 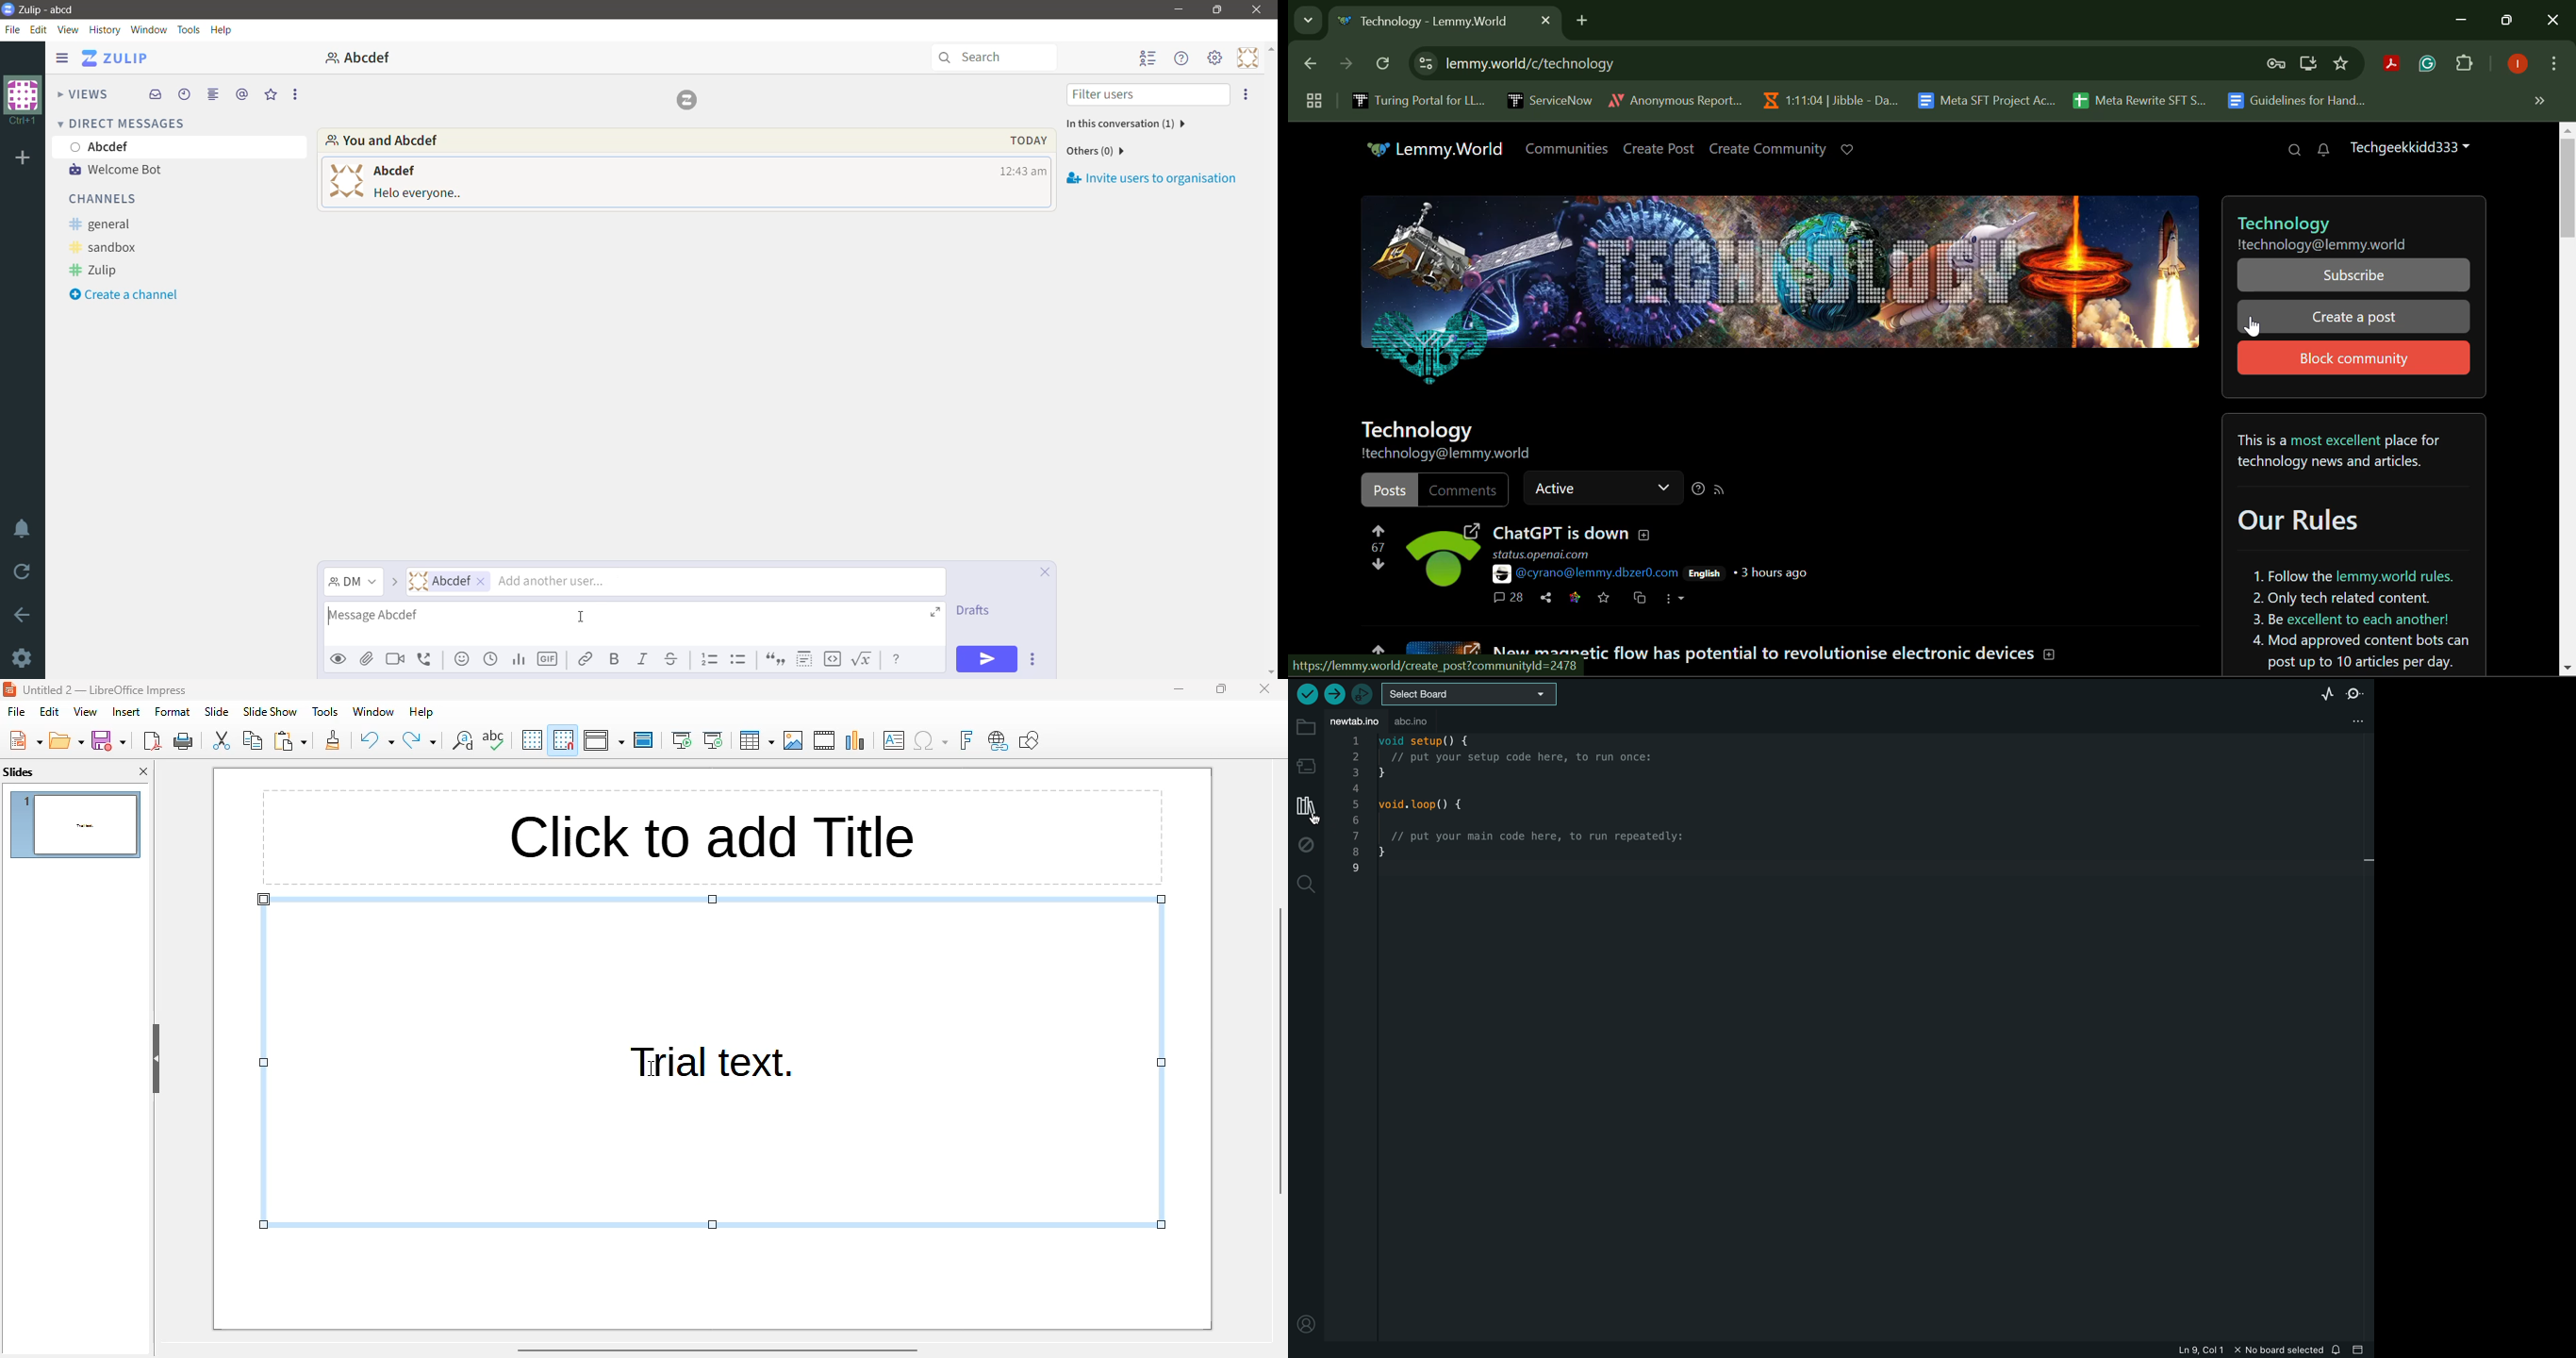 I want to click on cut, so click(x=223, y=740).